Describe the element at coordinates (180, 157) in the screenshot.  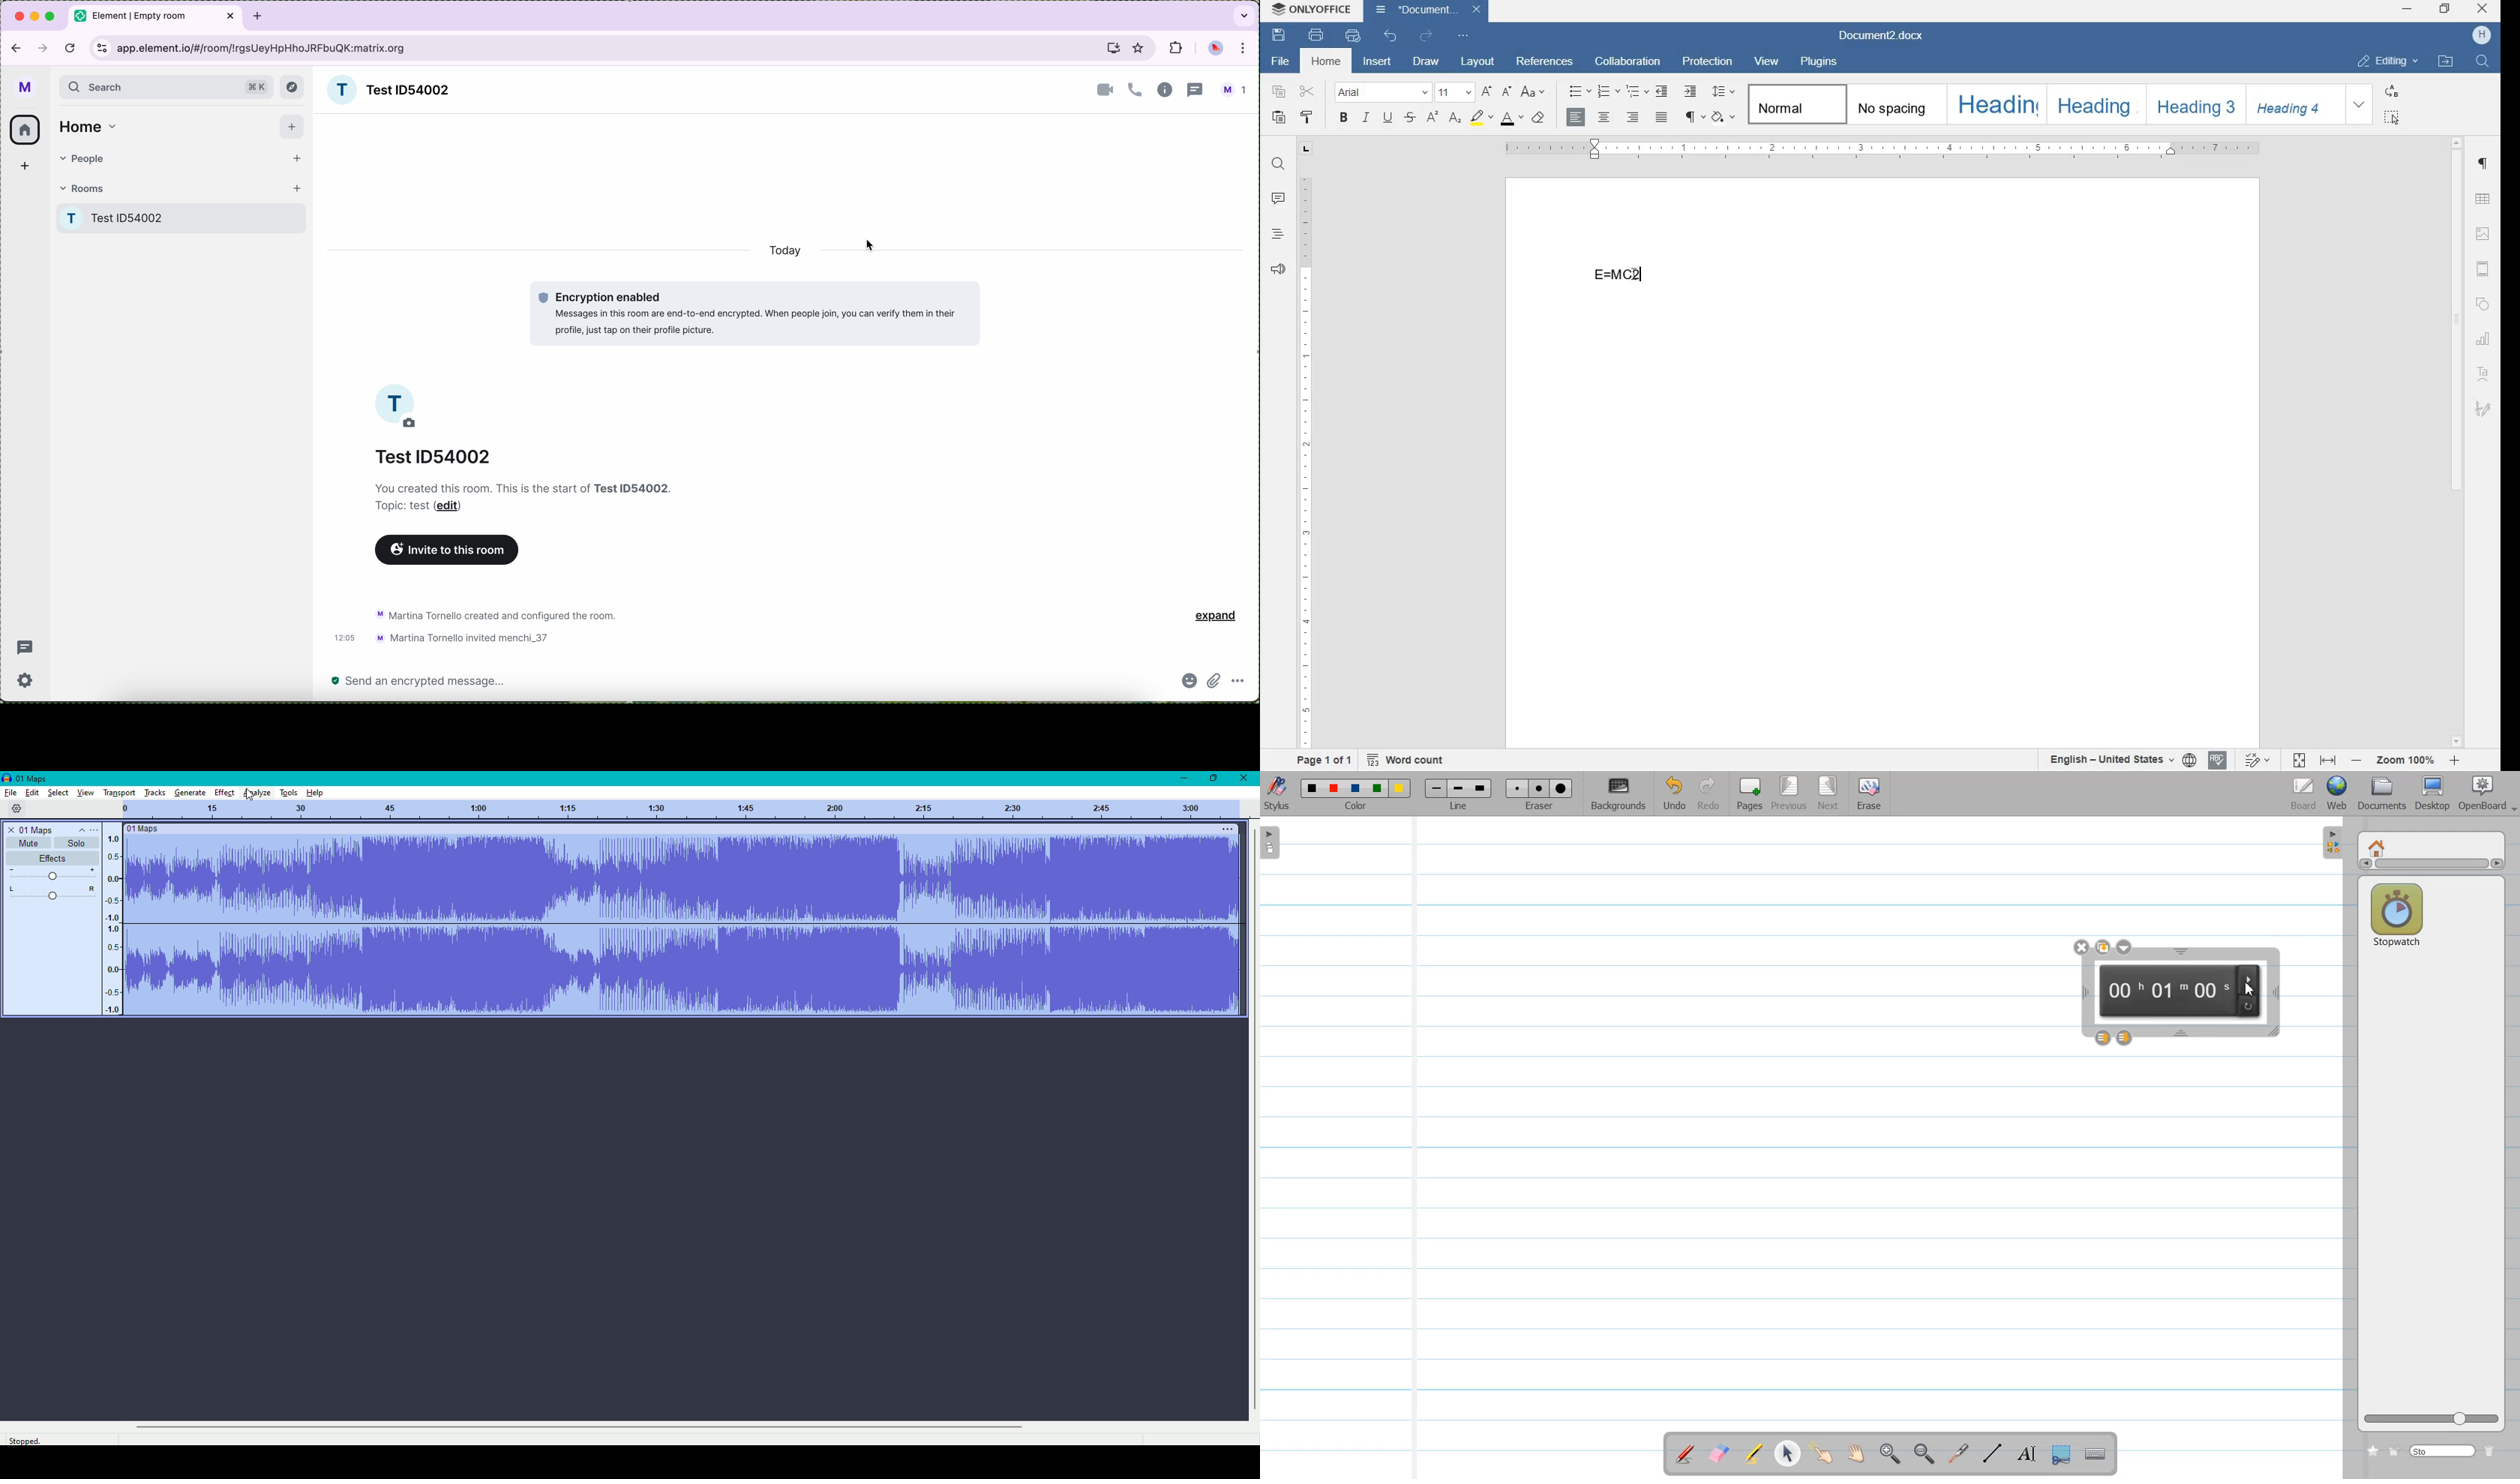
I see `people tab` at that location.